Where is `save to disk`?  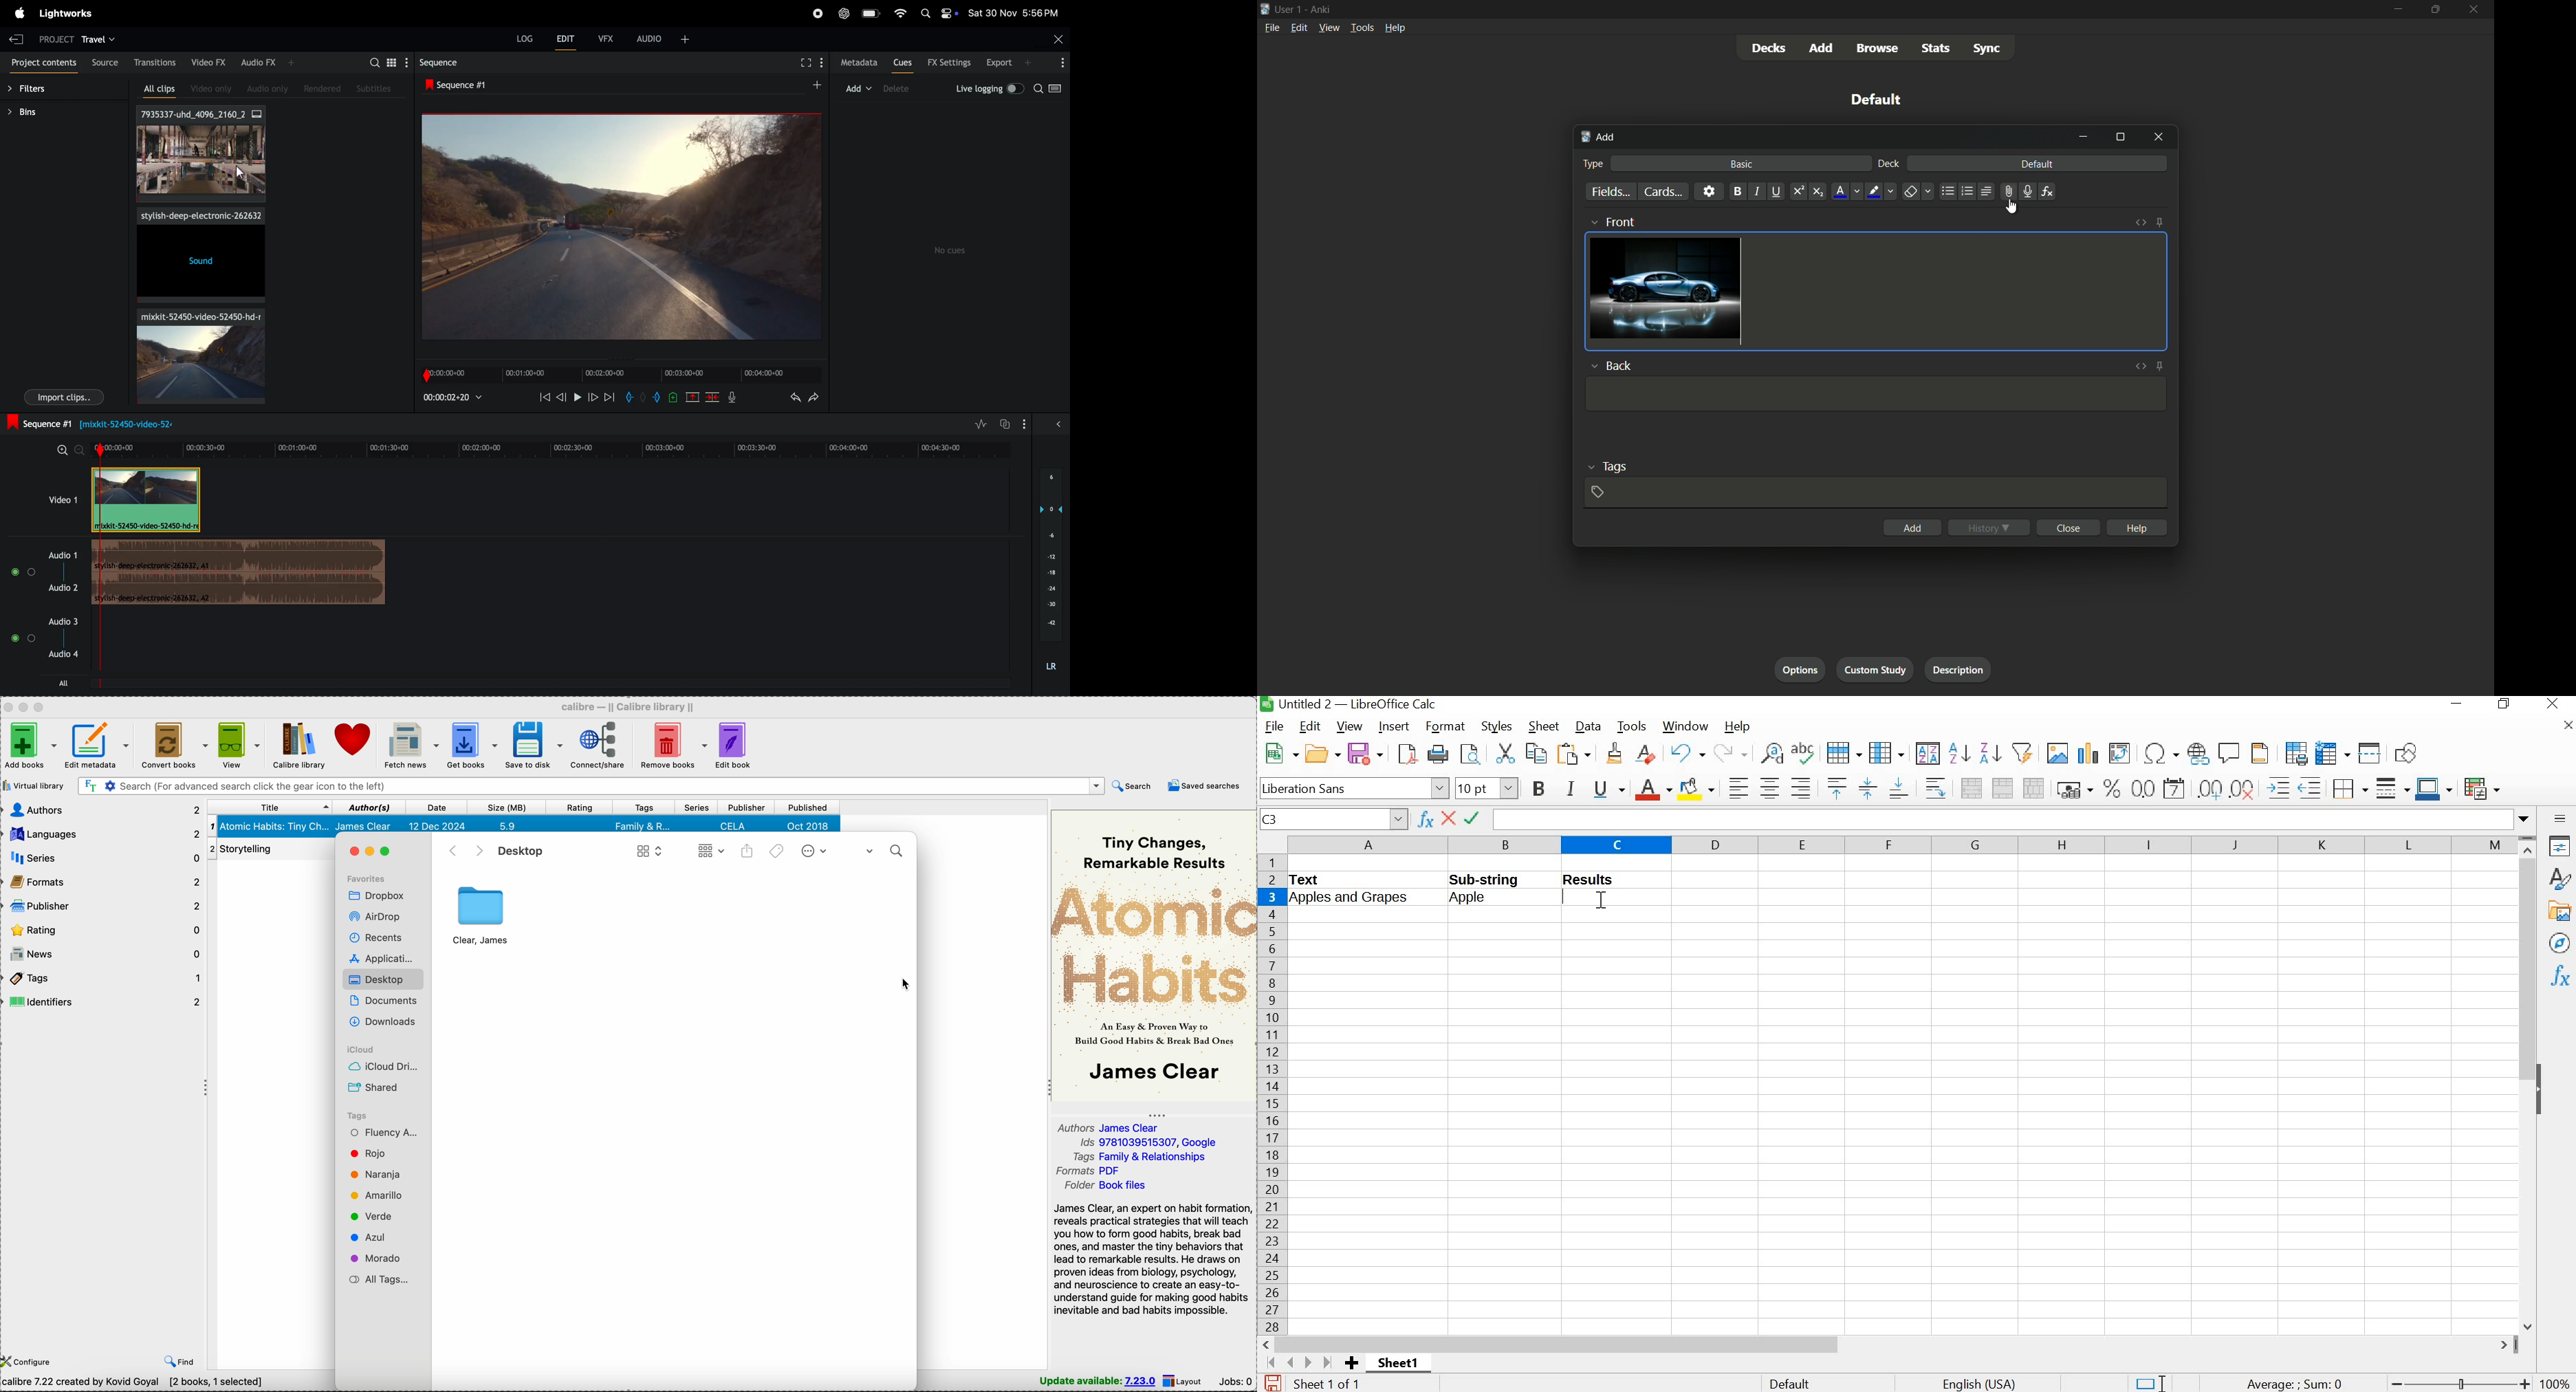
save to disk is located at coordinates (533, 745).